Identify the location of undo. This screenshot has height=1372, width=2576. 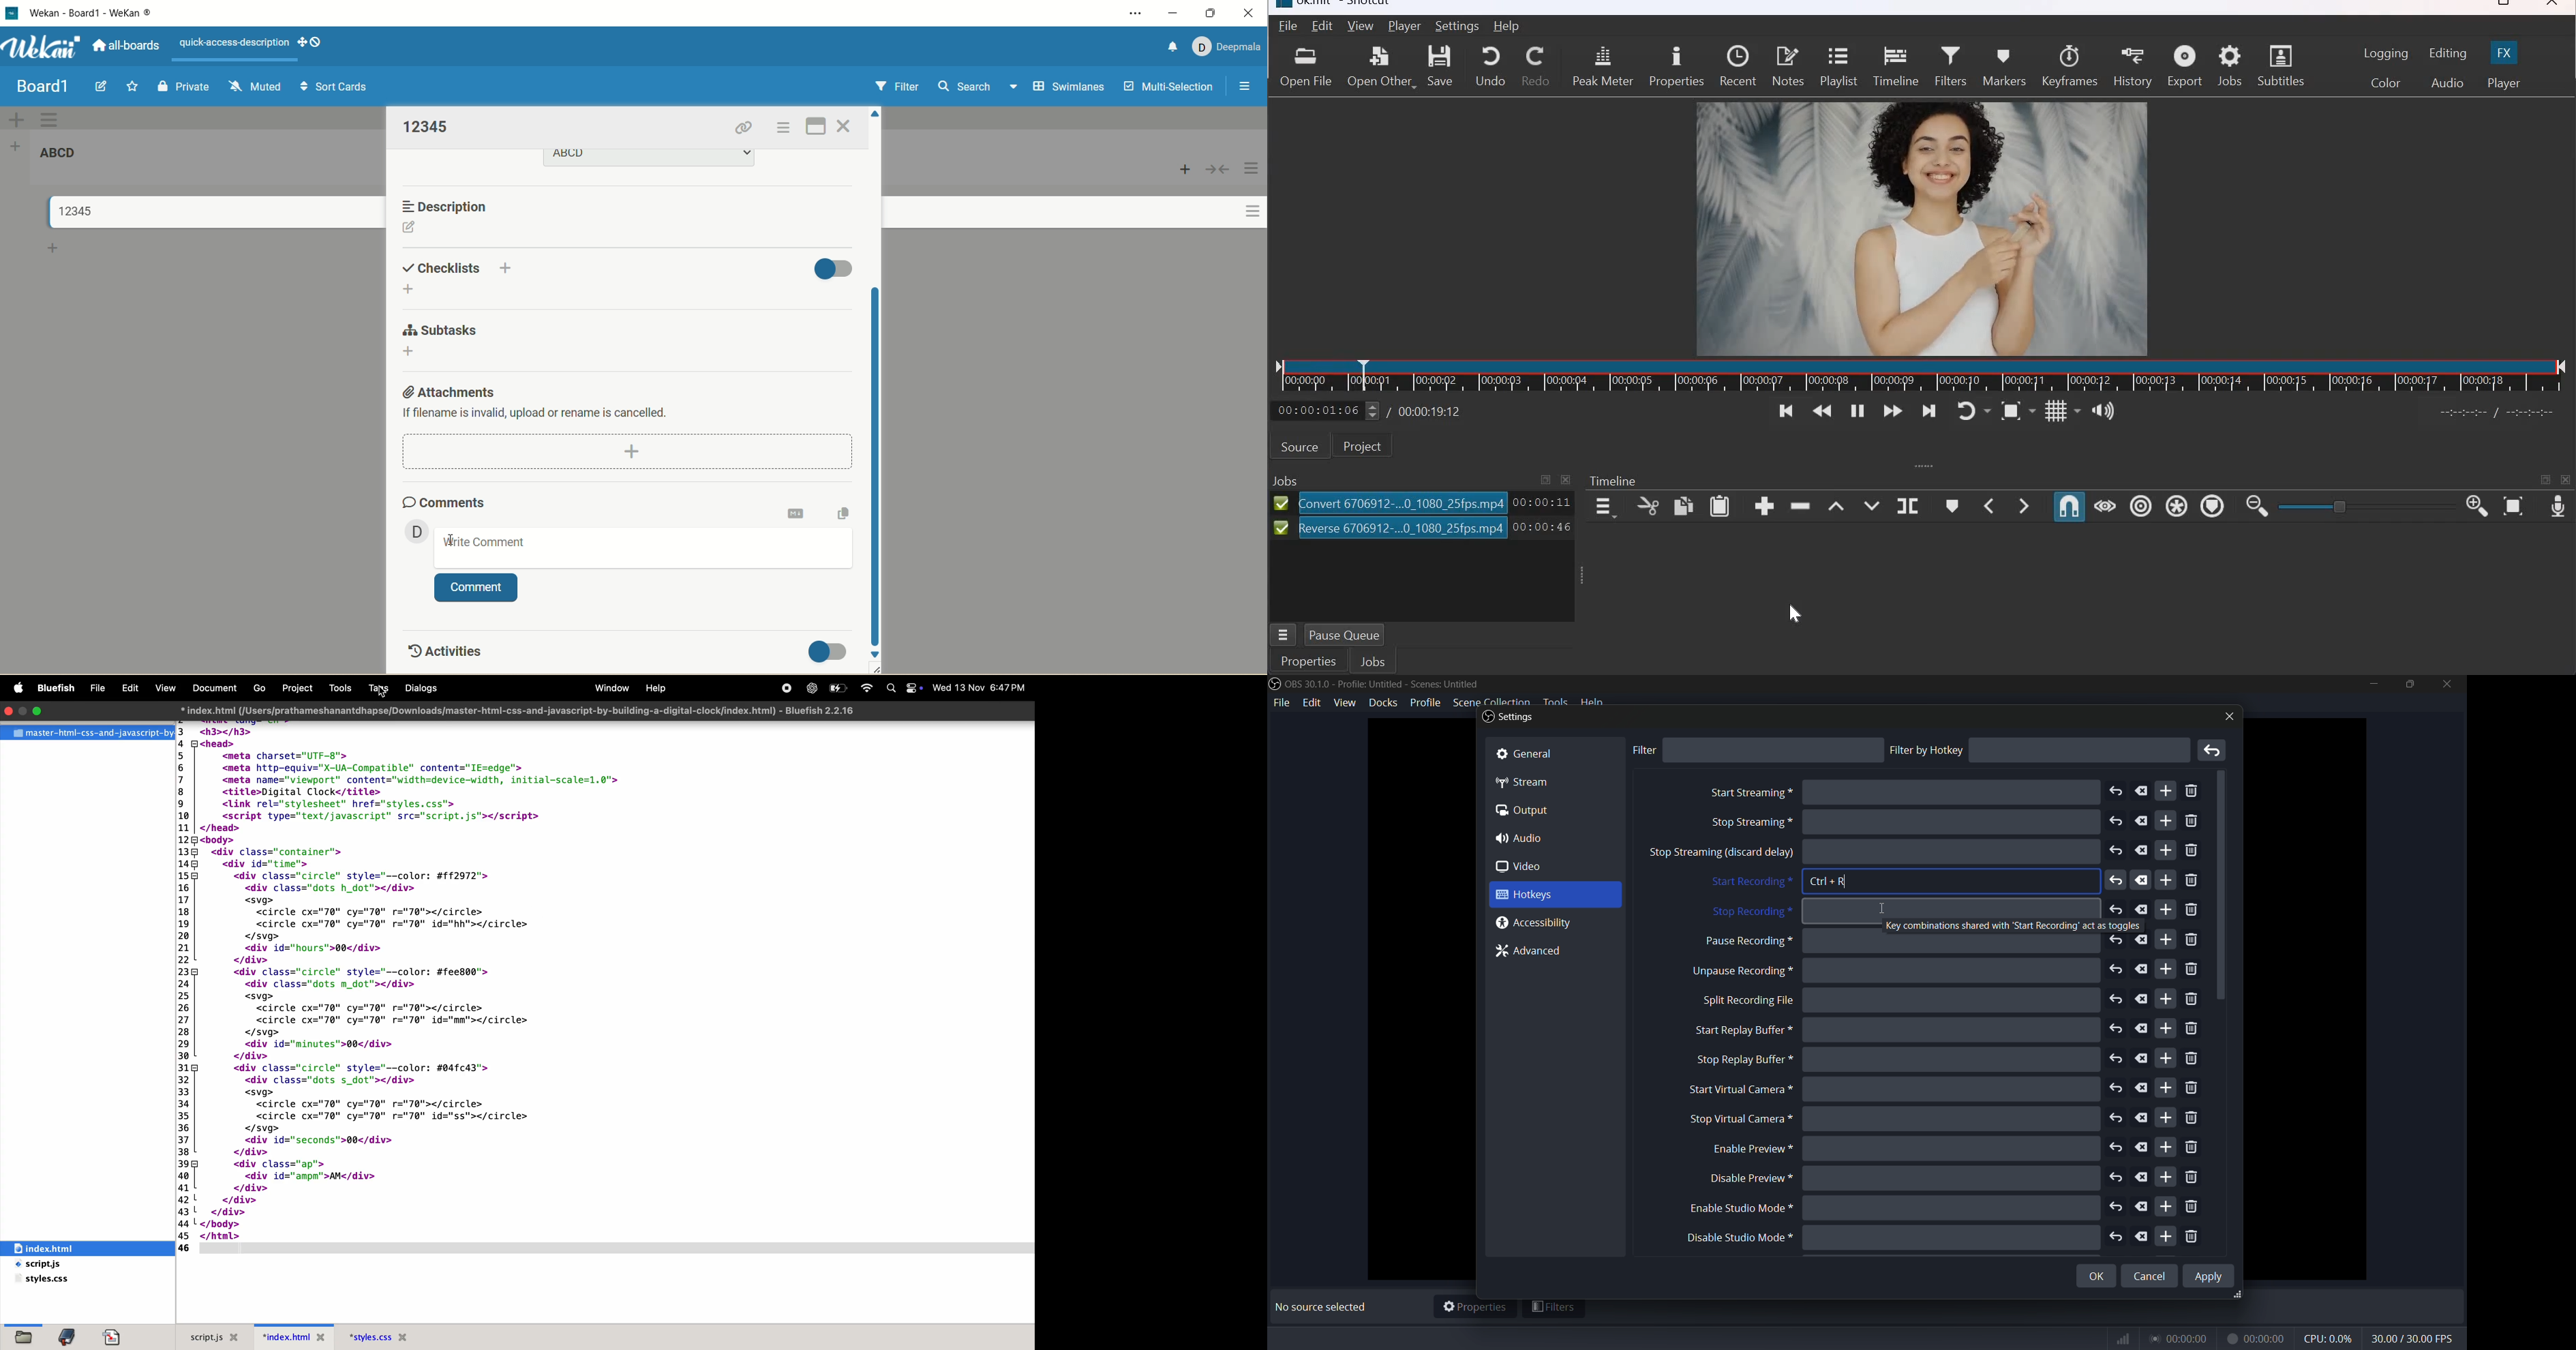
(2116, 882).